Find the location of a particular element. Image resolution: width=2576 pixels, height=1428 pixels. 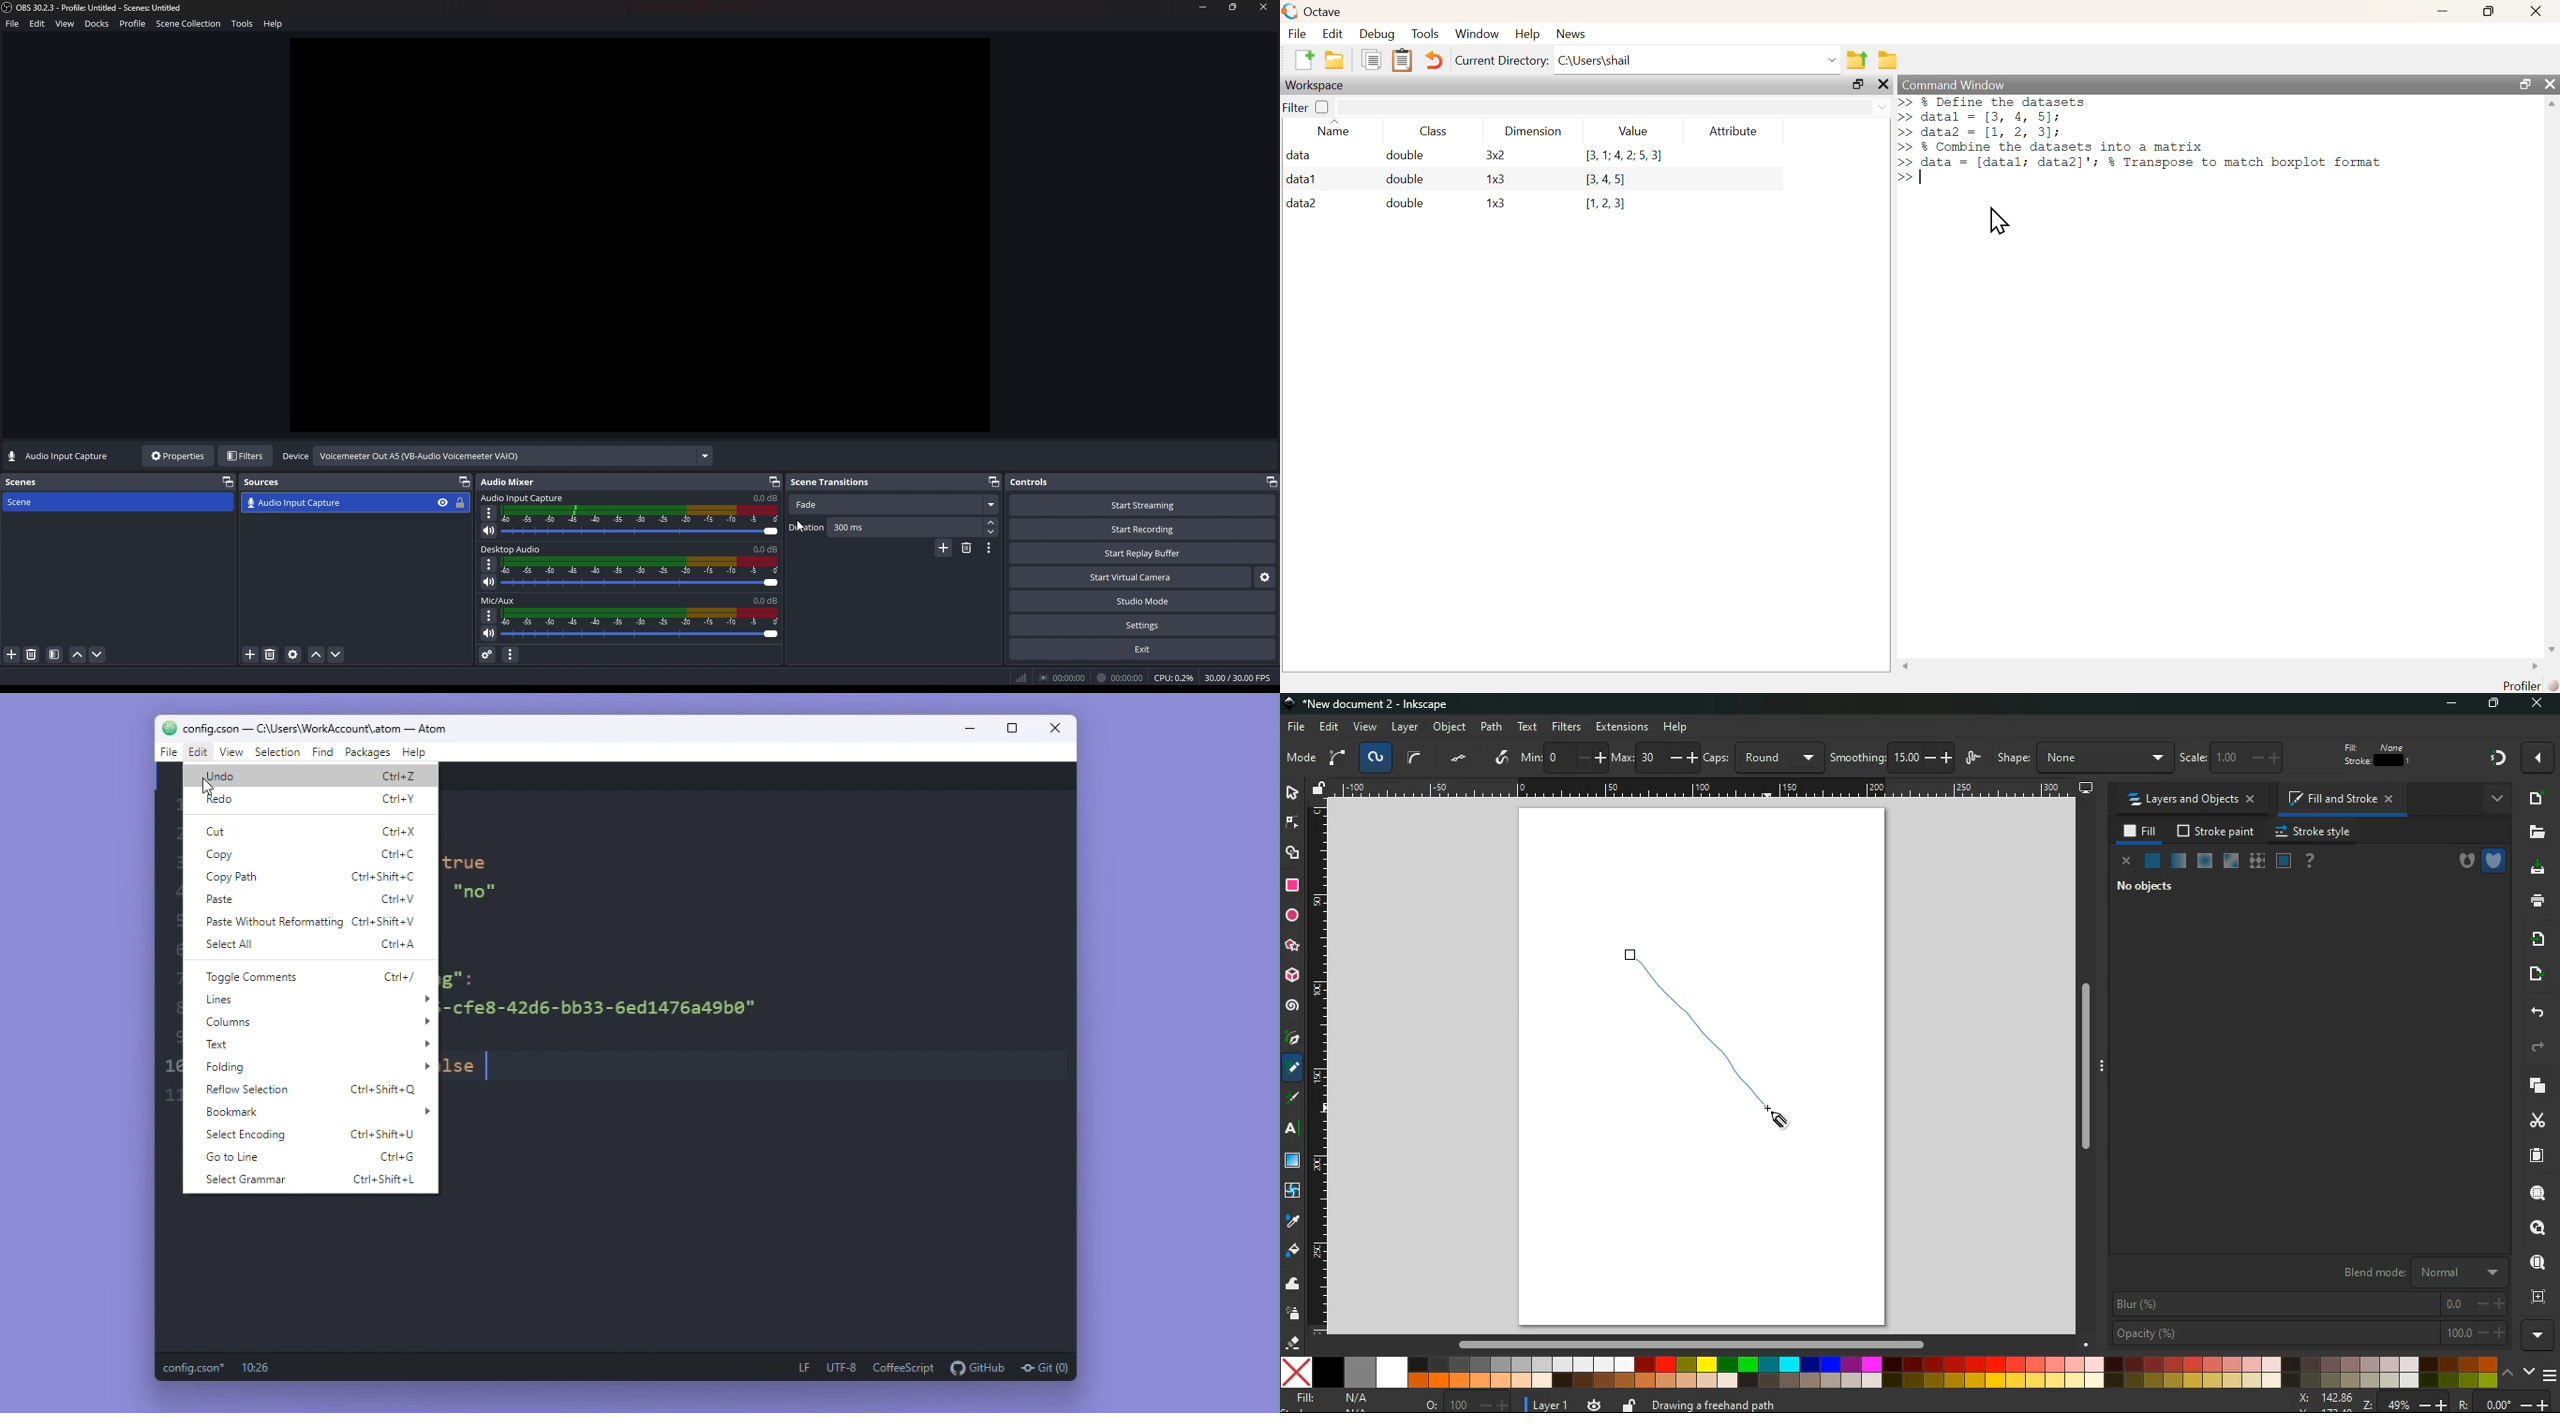

tools is located at coordinates (245, 26).